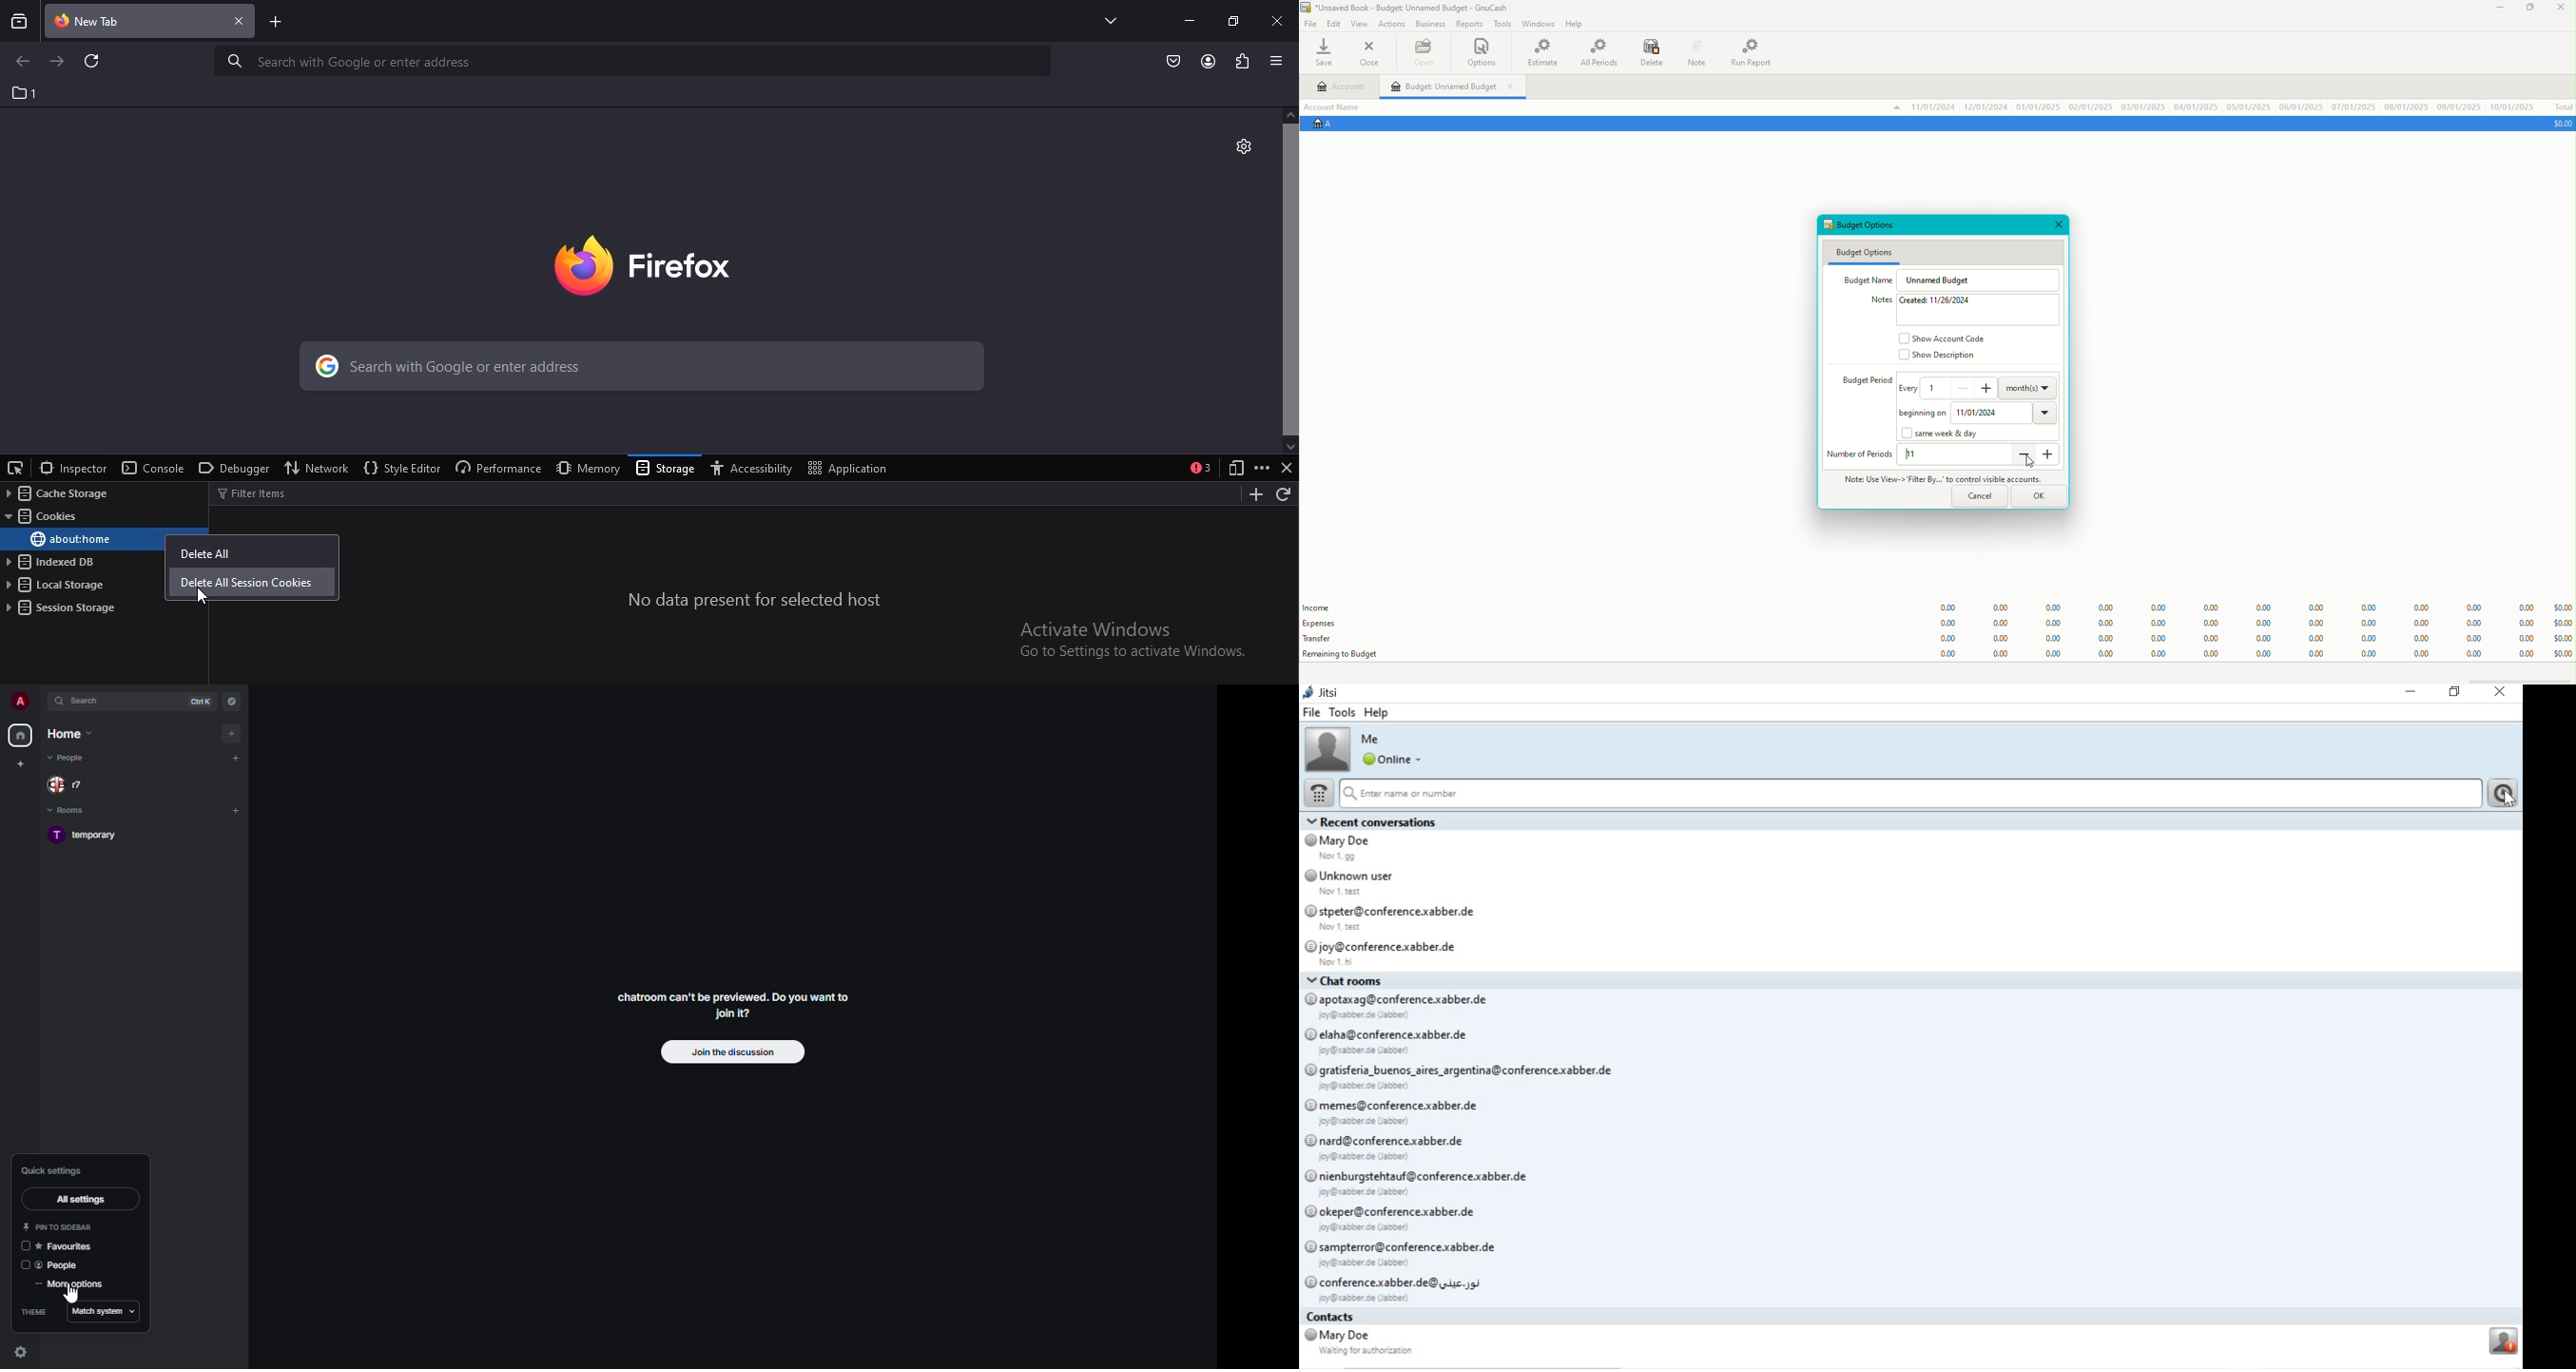 This screenshot has height=1372, width=2576. I want to click on Close, so click(2059, 226).